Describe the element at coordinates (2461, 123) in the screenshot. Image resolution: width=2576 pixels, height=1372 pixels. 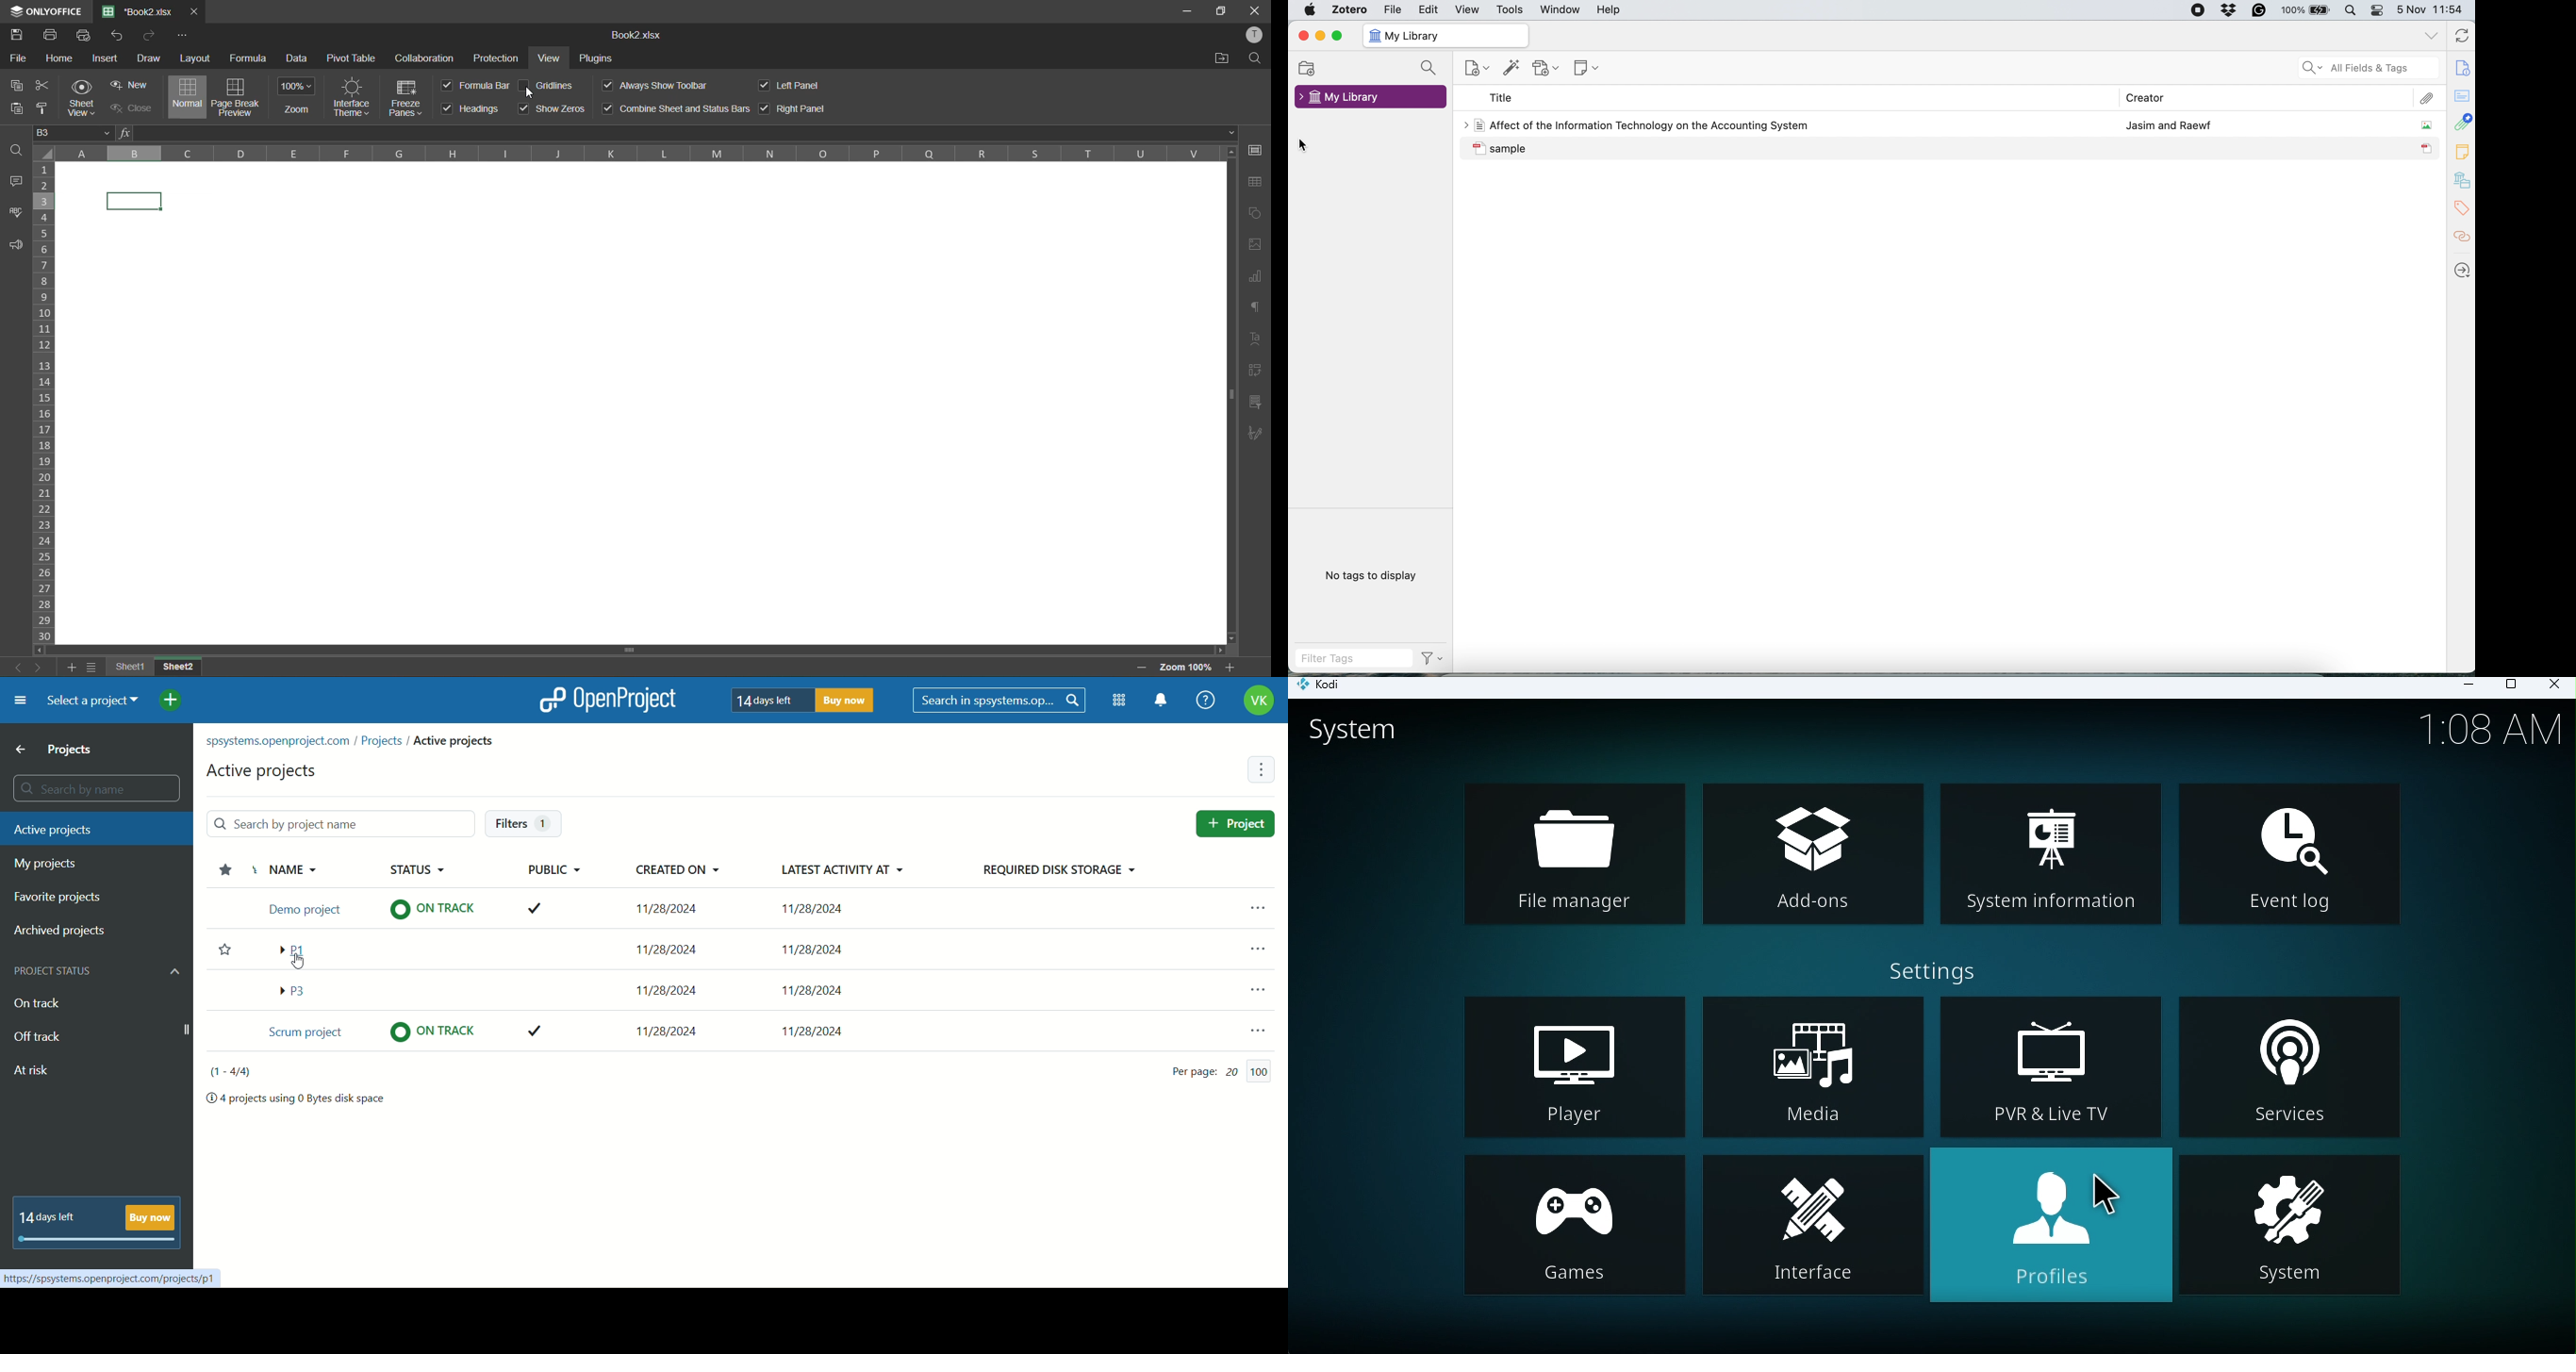
I see `attachment` at that location.